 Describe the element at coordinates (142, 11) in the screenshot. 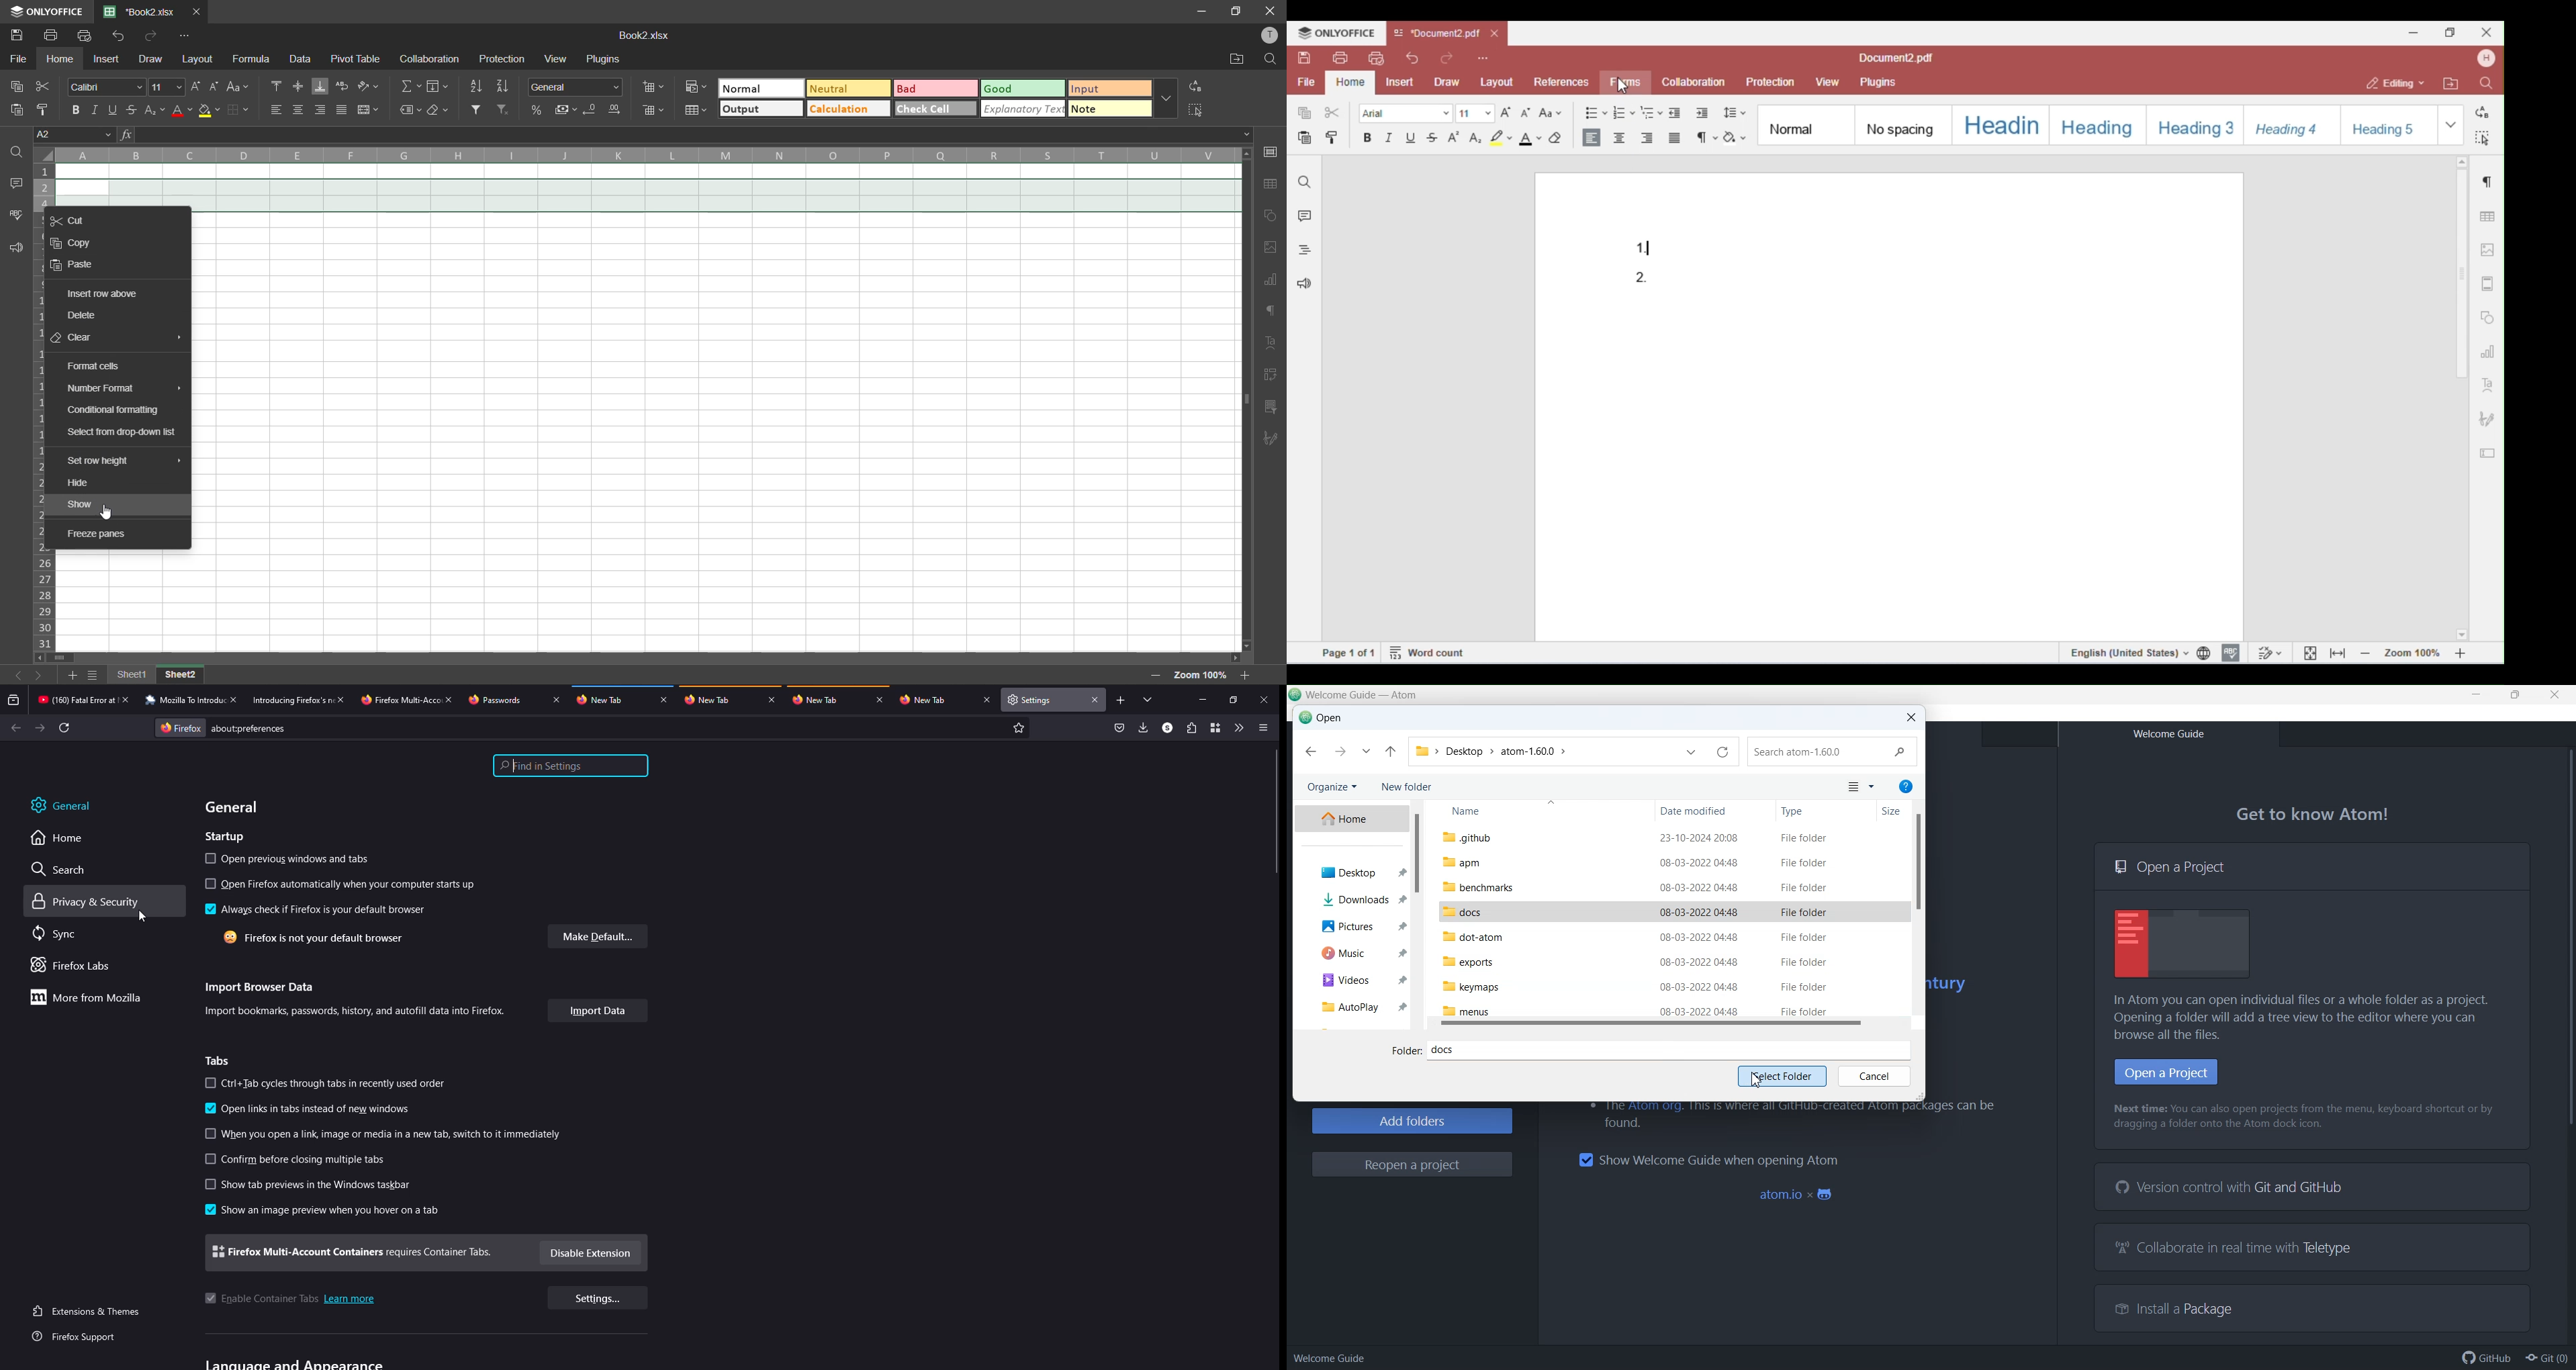

I see `*Book2.xlsx` at that location.